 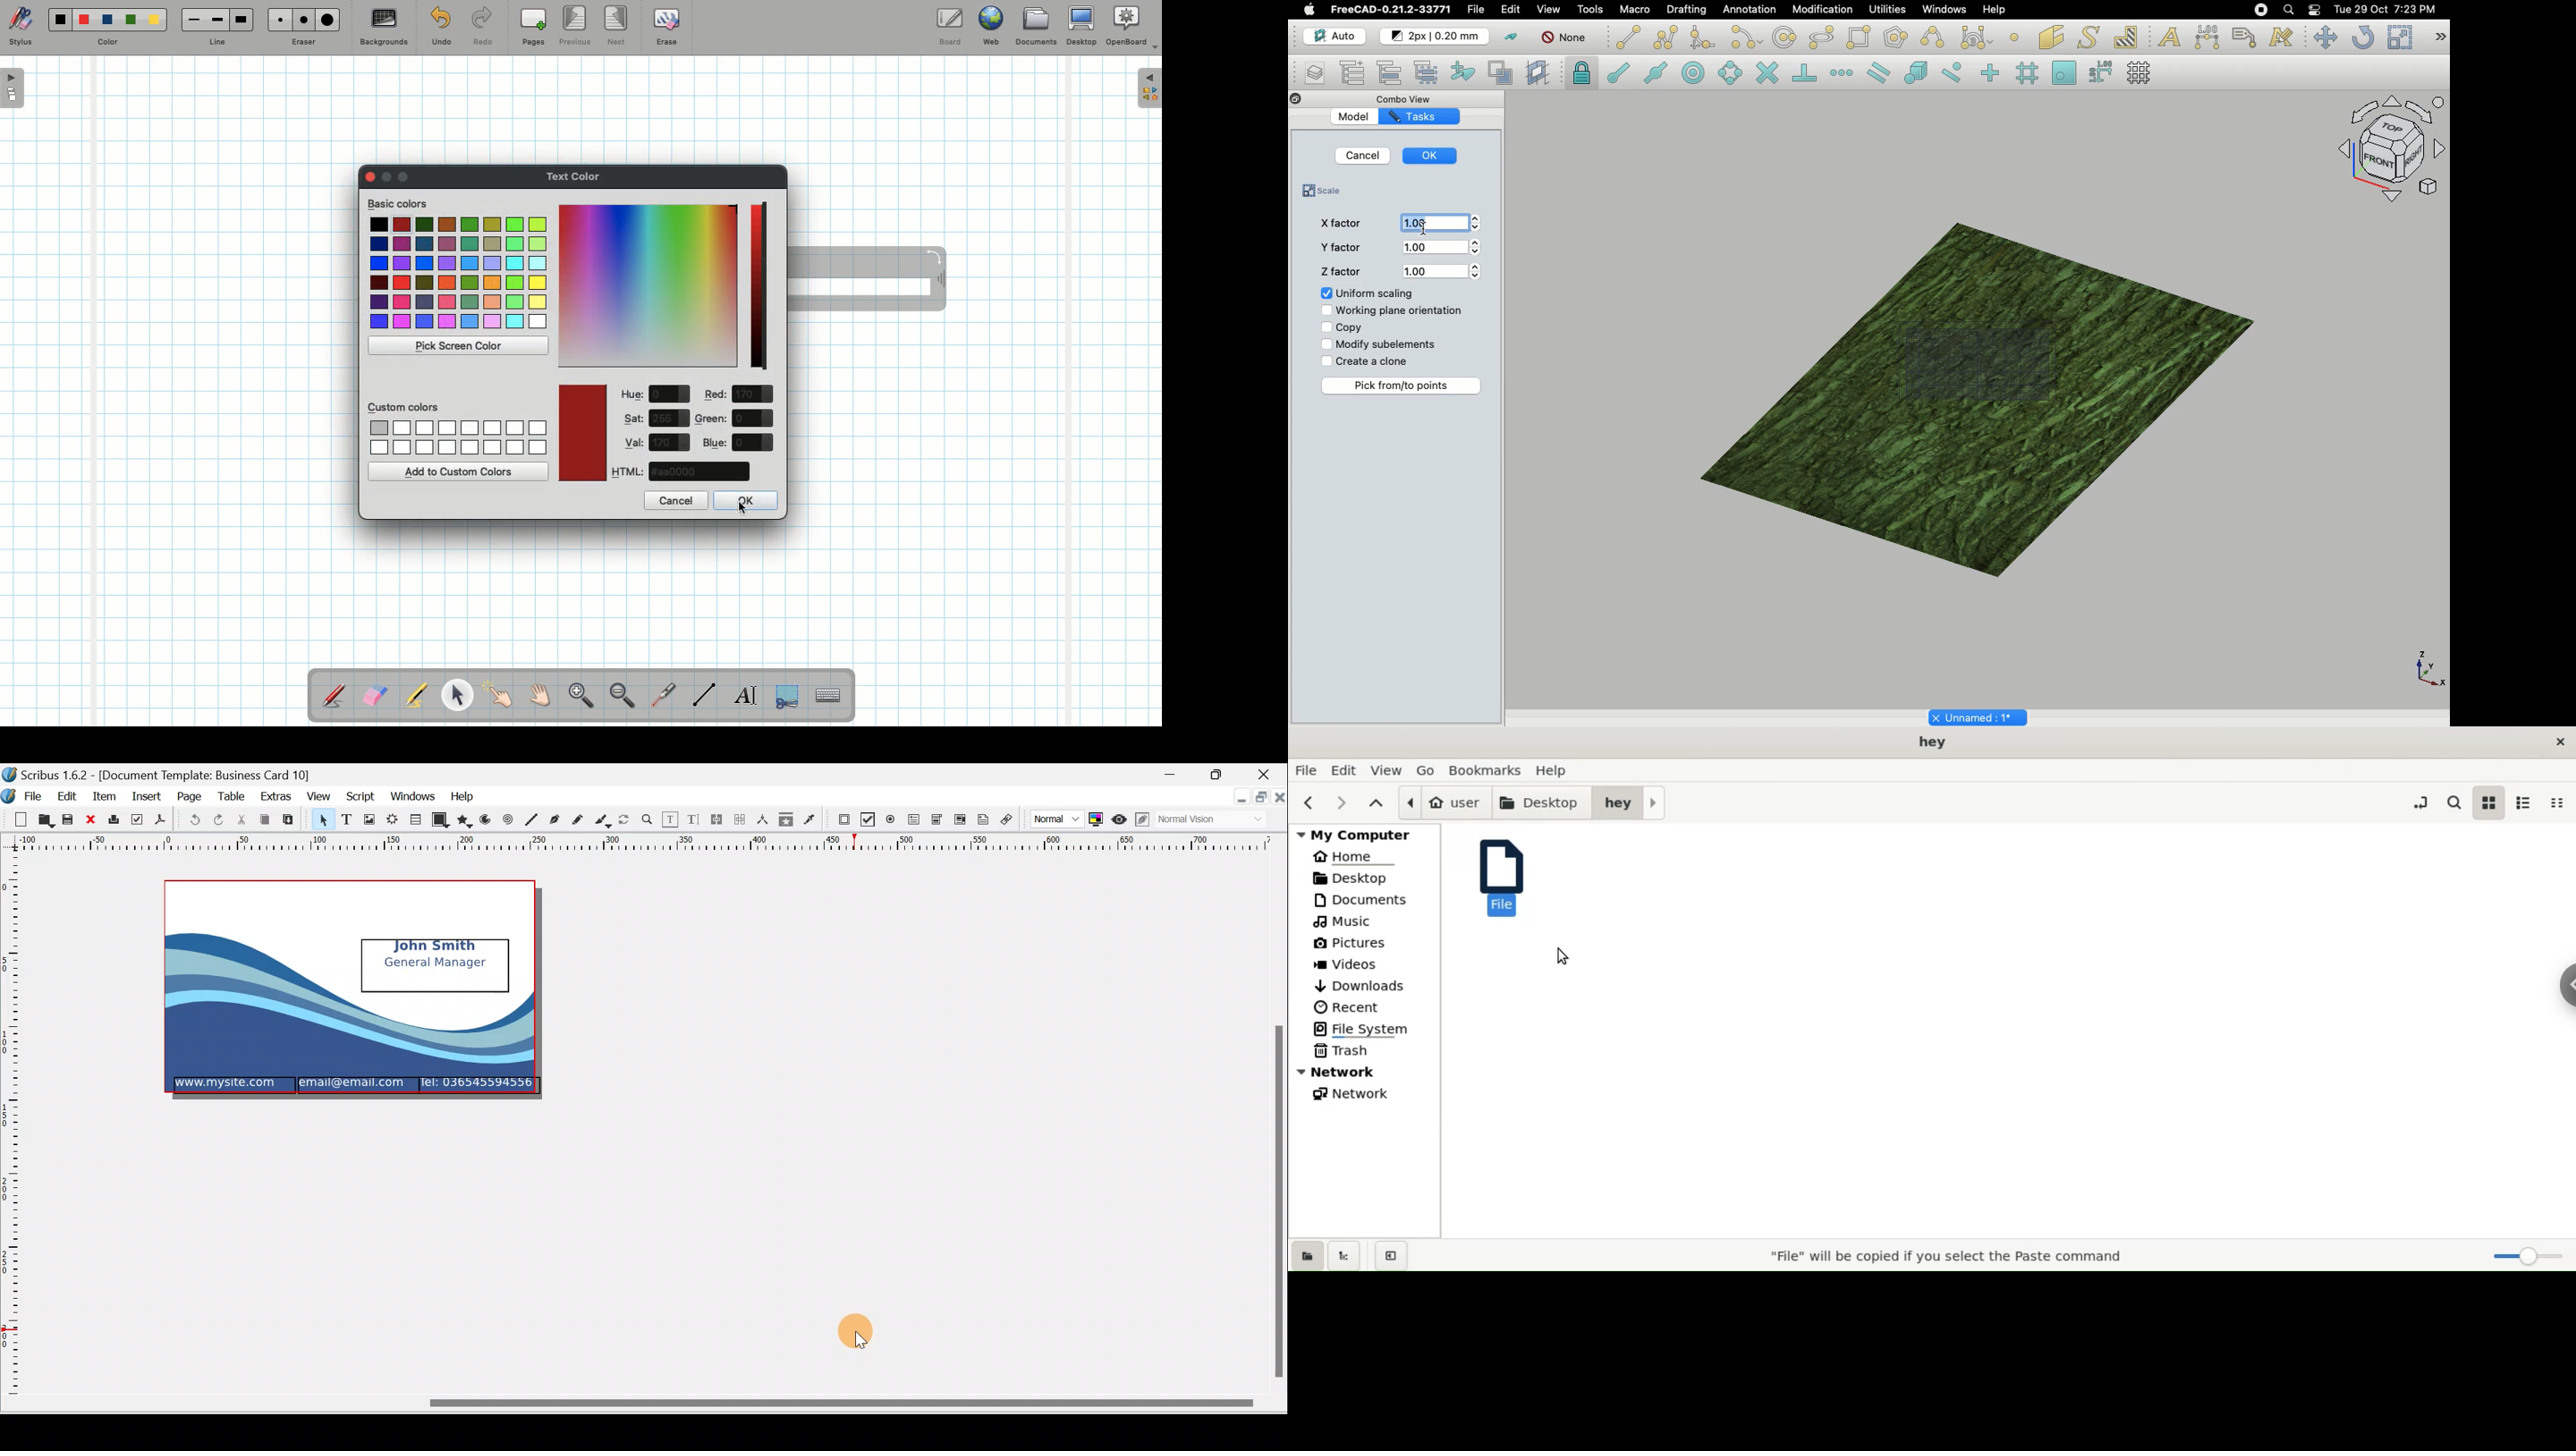 I want to click on Working plane orientation, so click(x=1392, y=312).